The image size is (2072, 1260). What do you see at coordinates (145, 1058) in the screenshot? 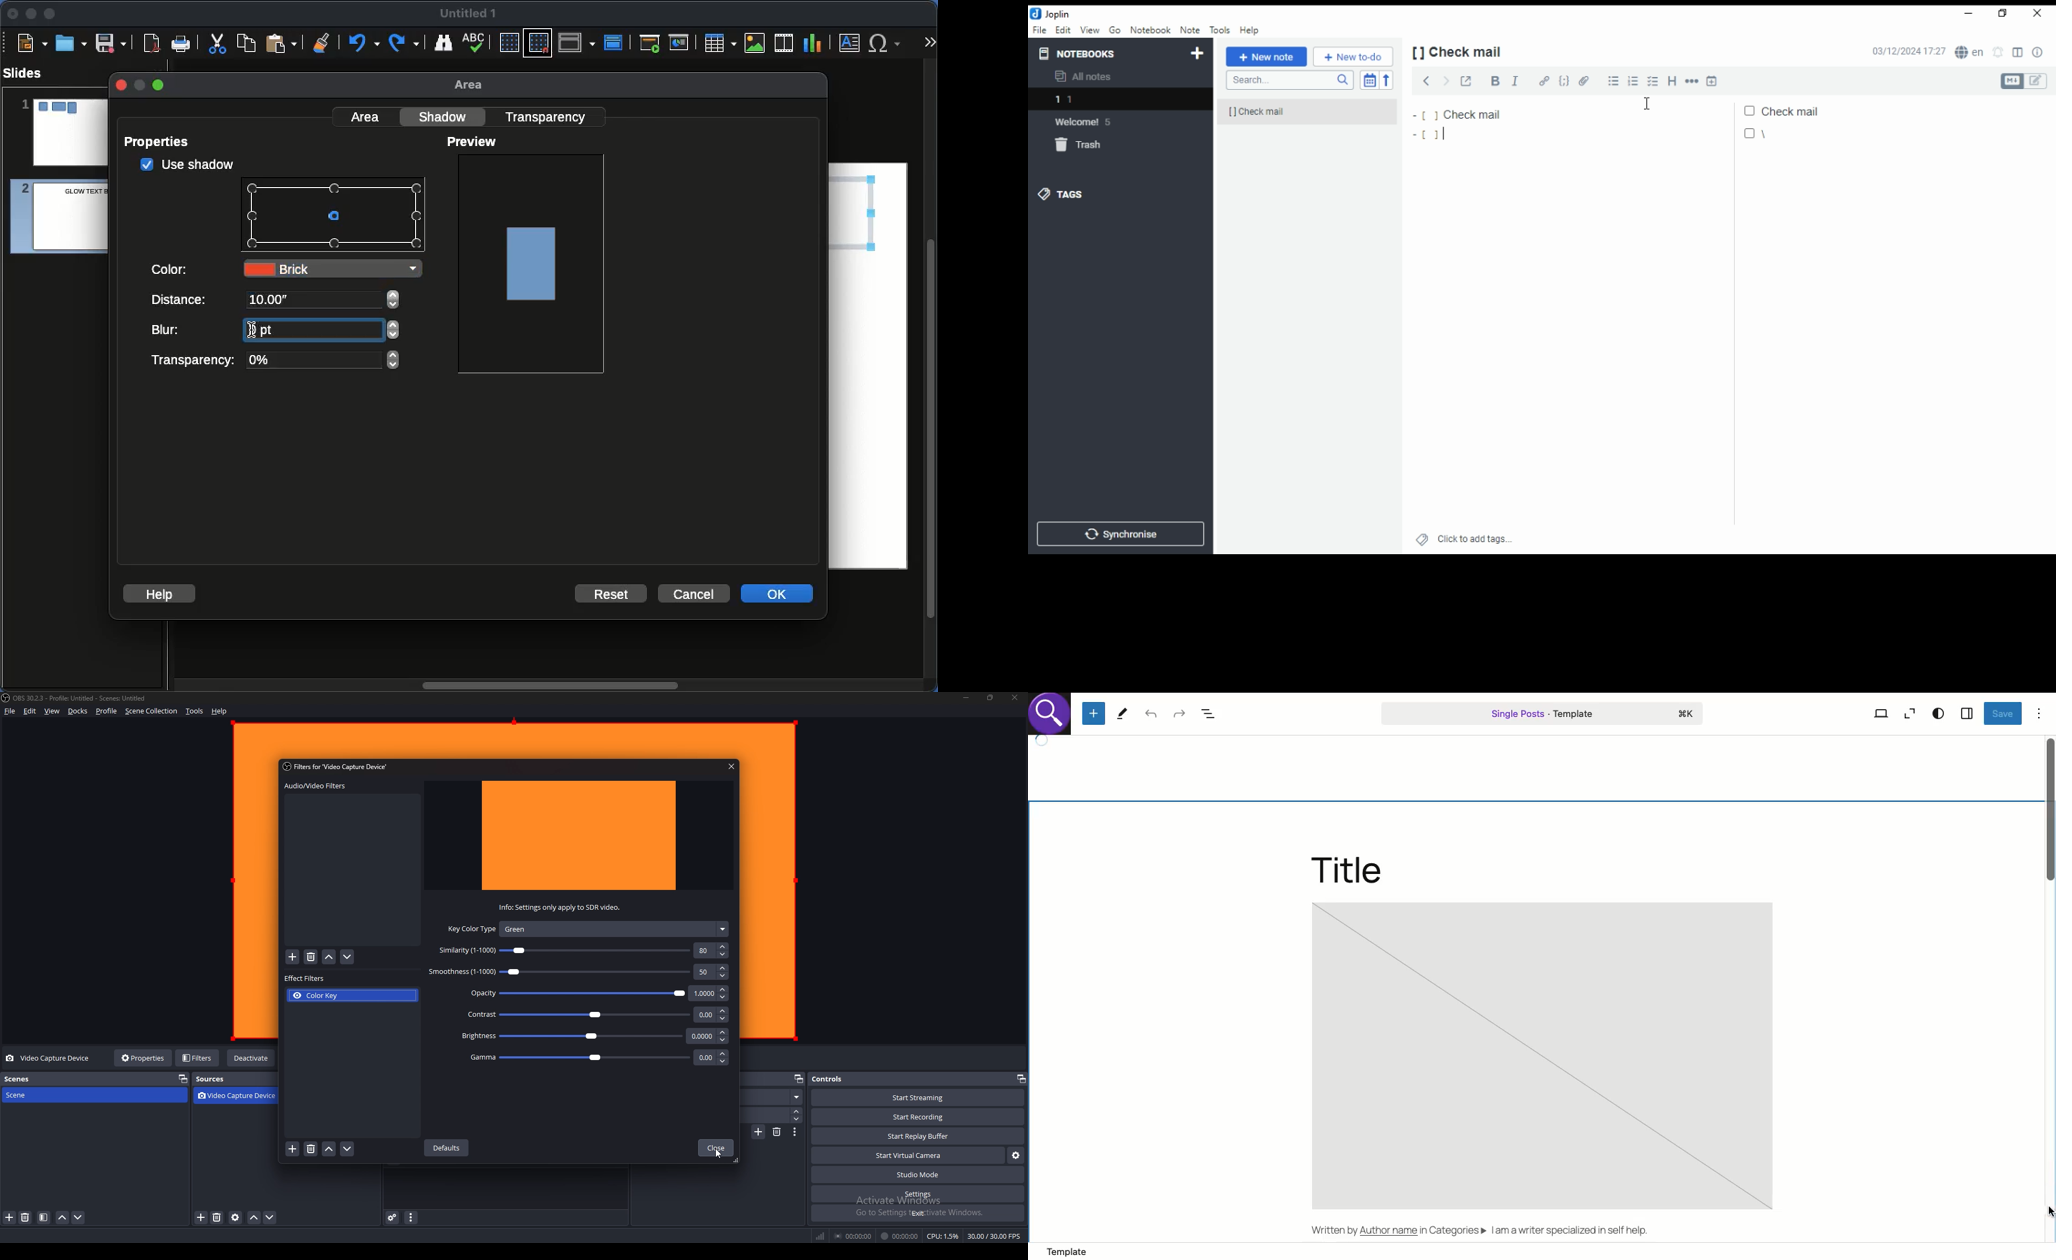
I see `properties` at bounding box center [145, 1058].